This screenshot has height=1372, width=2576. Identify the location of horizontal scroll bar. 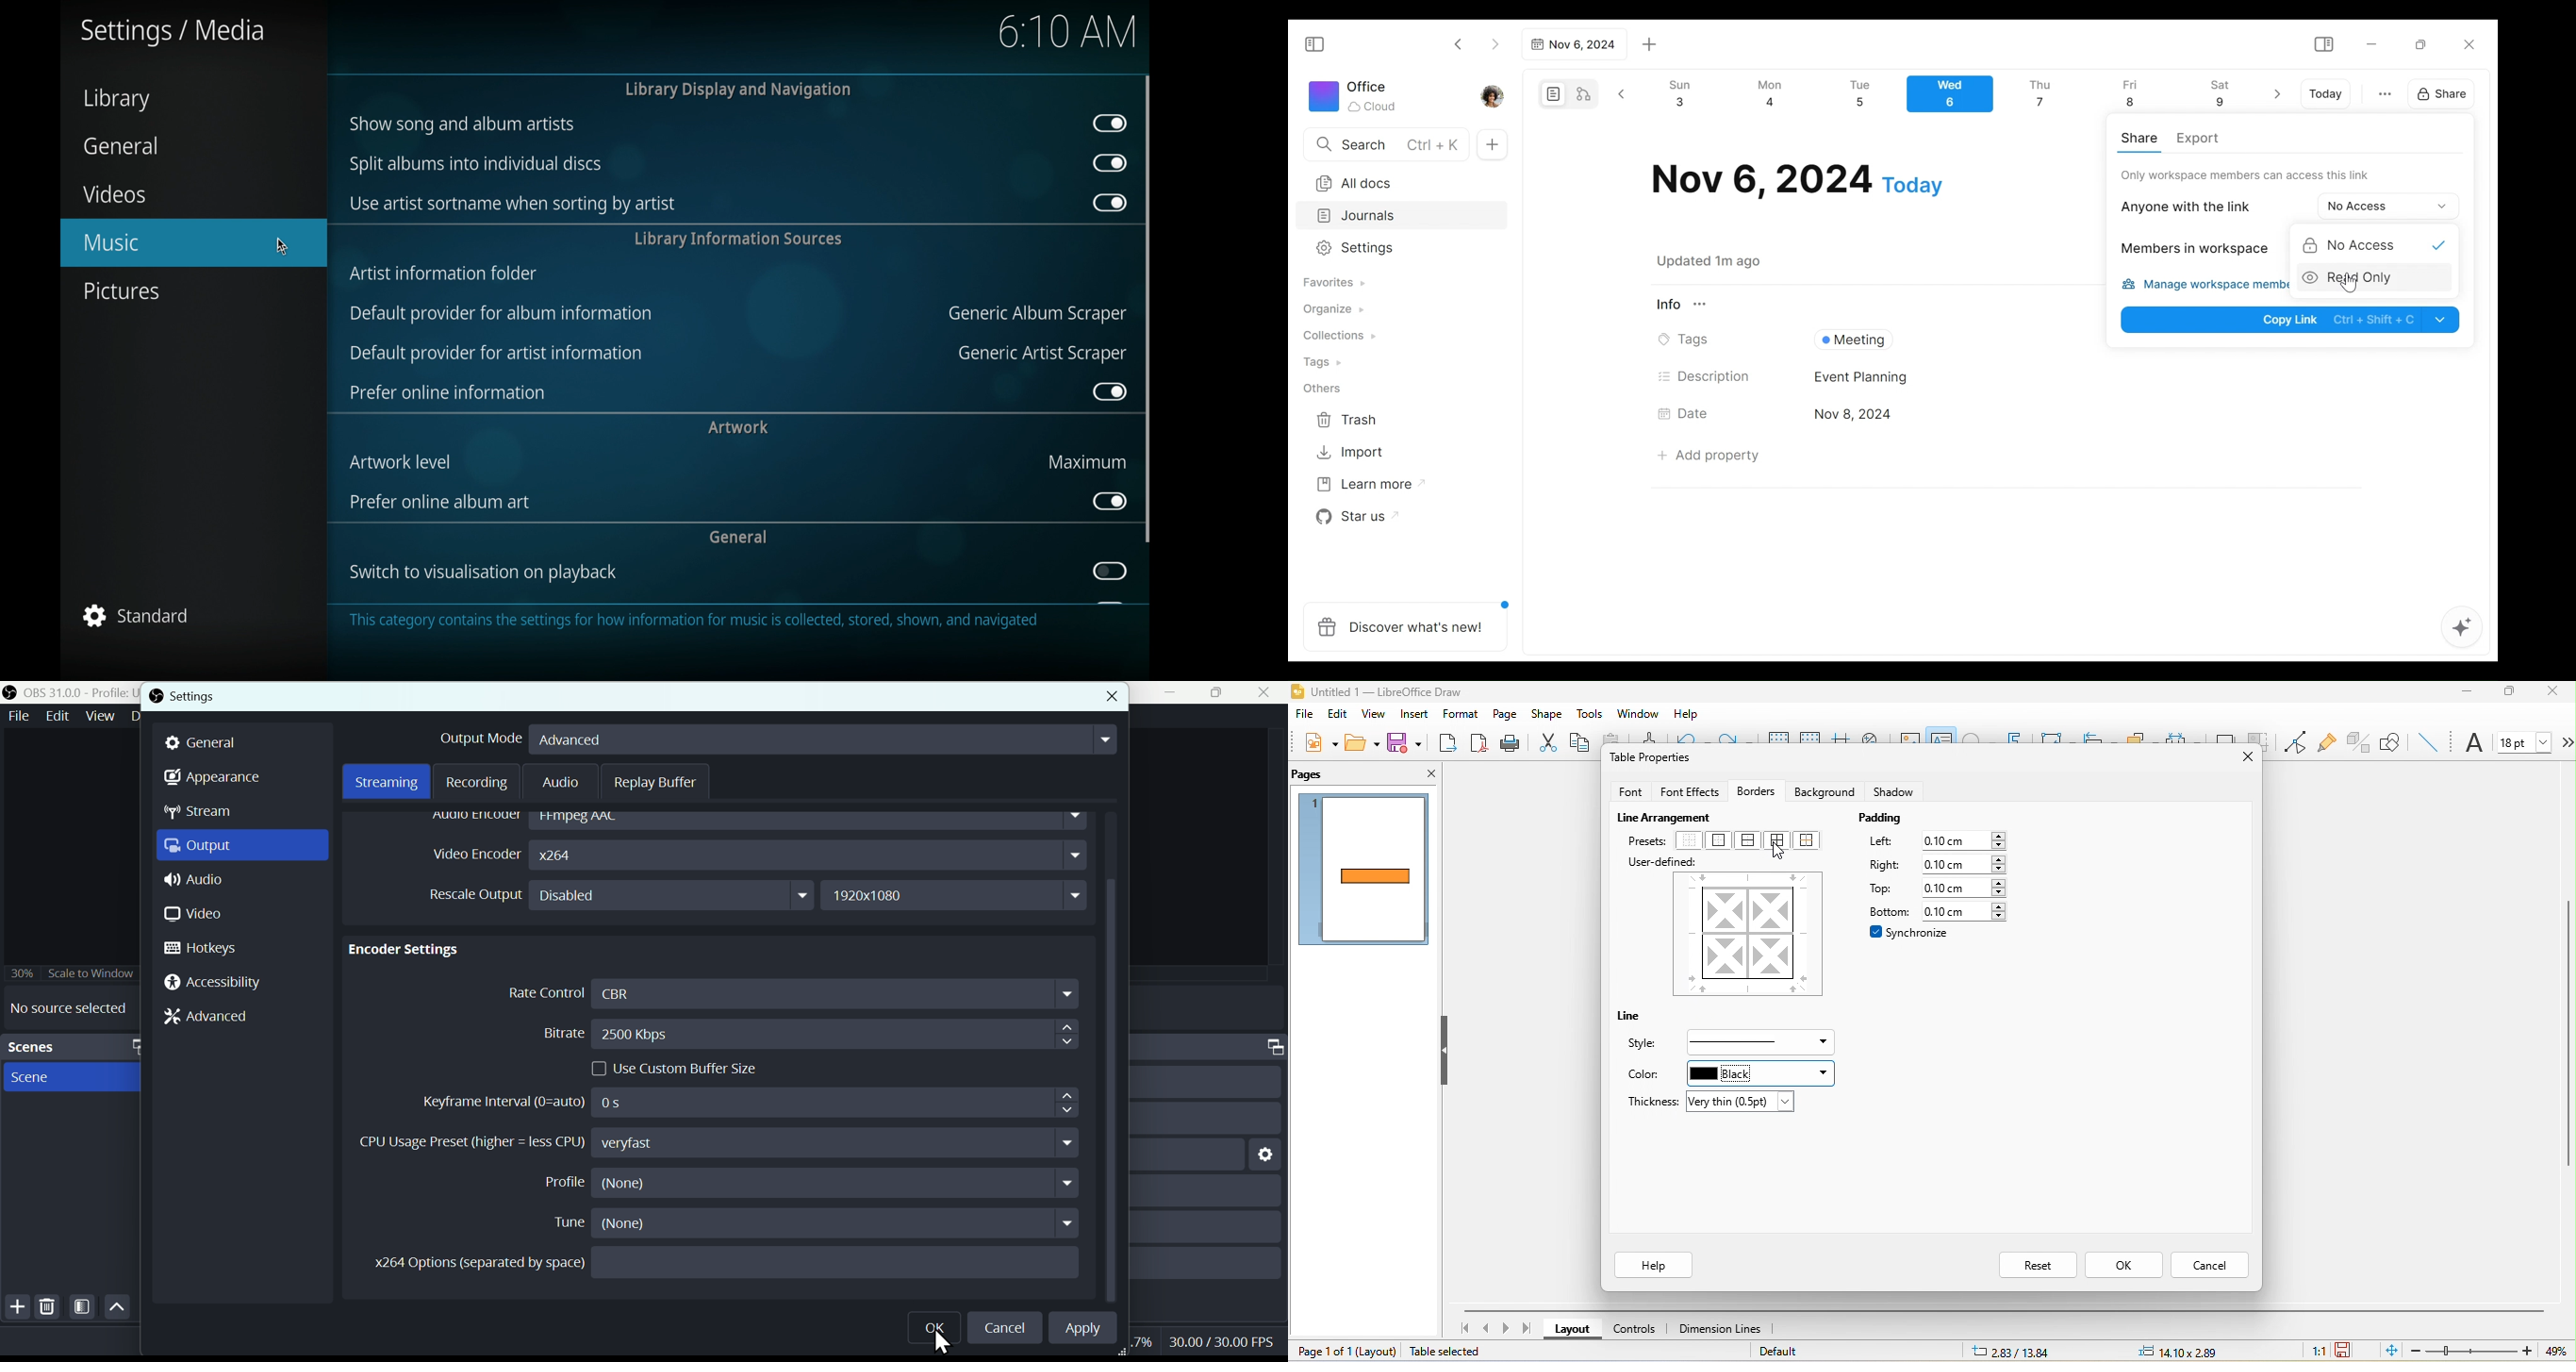
(2004, 1310).